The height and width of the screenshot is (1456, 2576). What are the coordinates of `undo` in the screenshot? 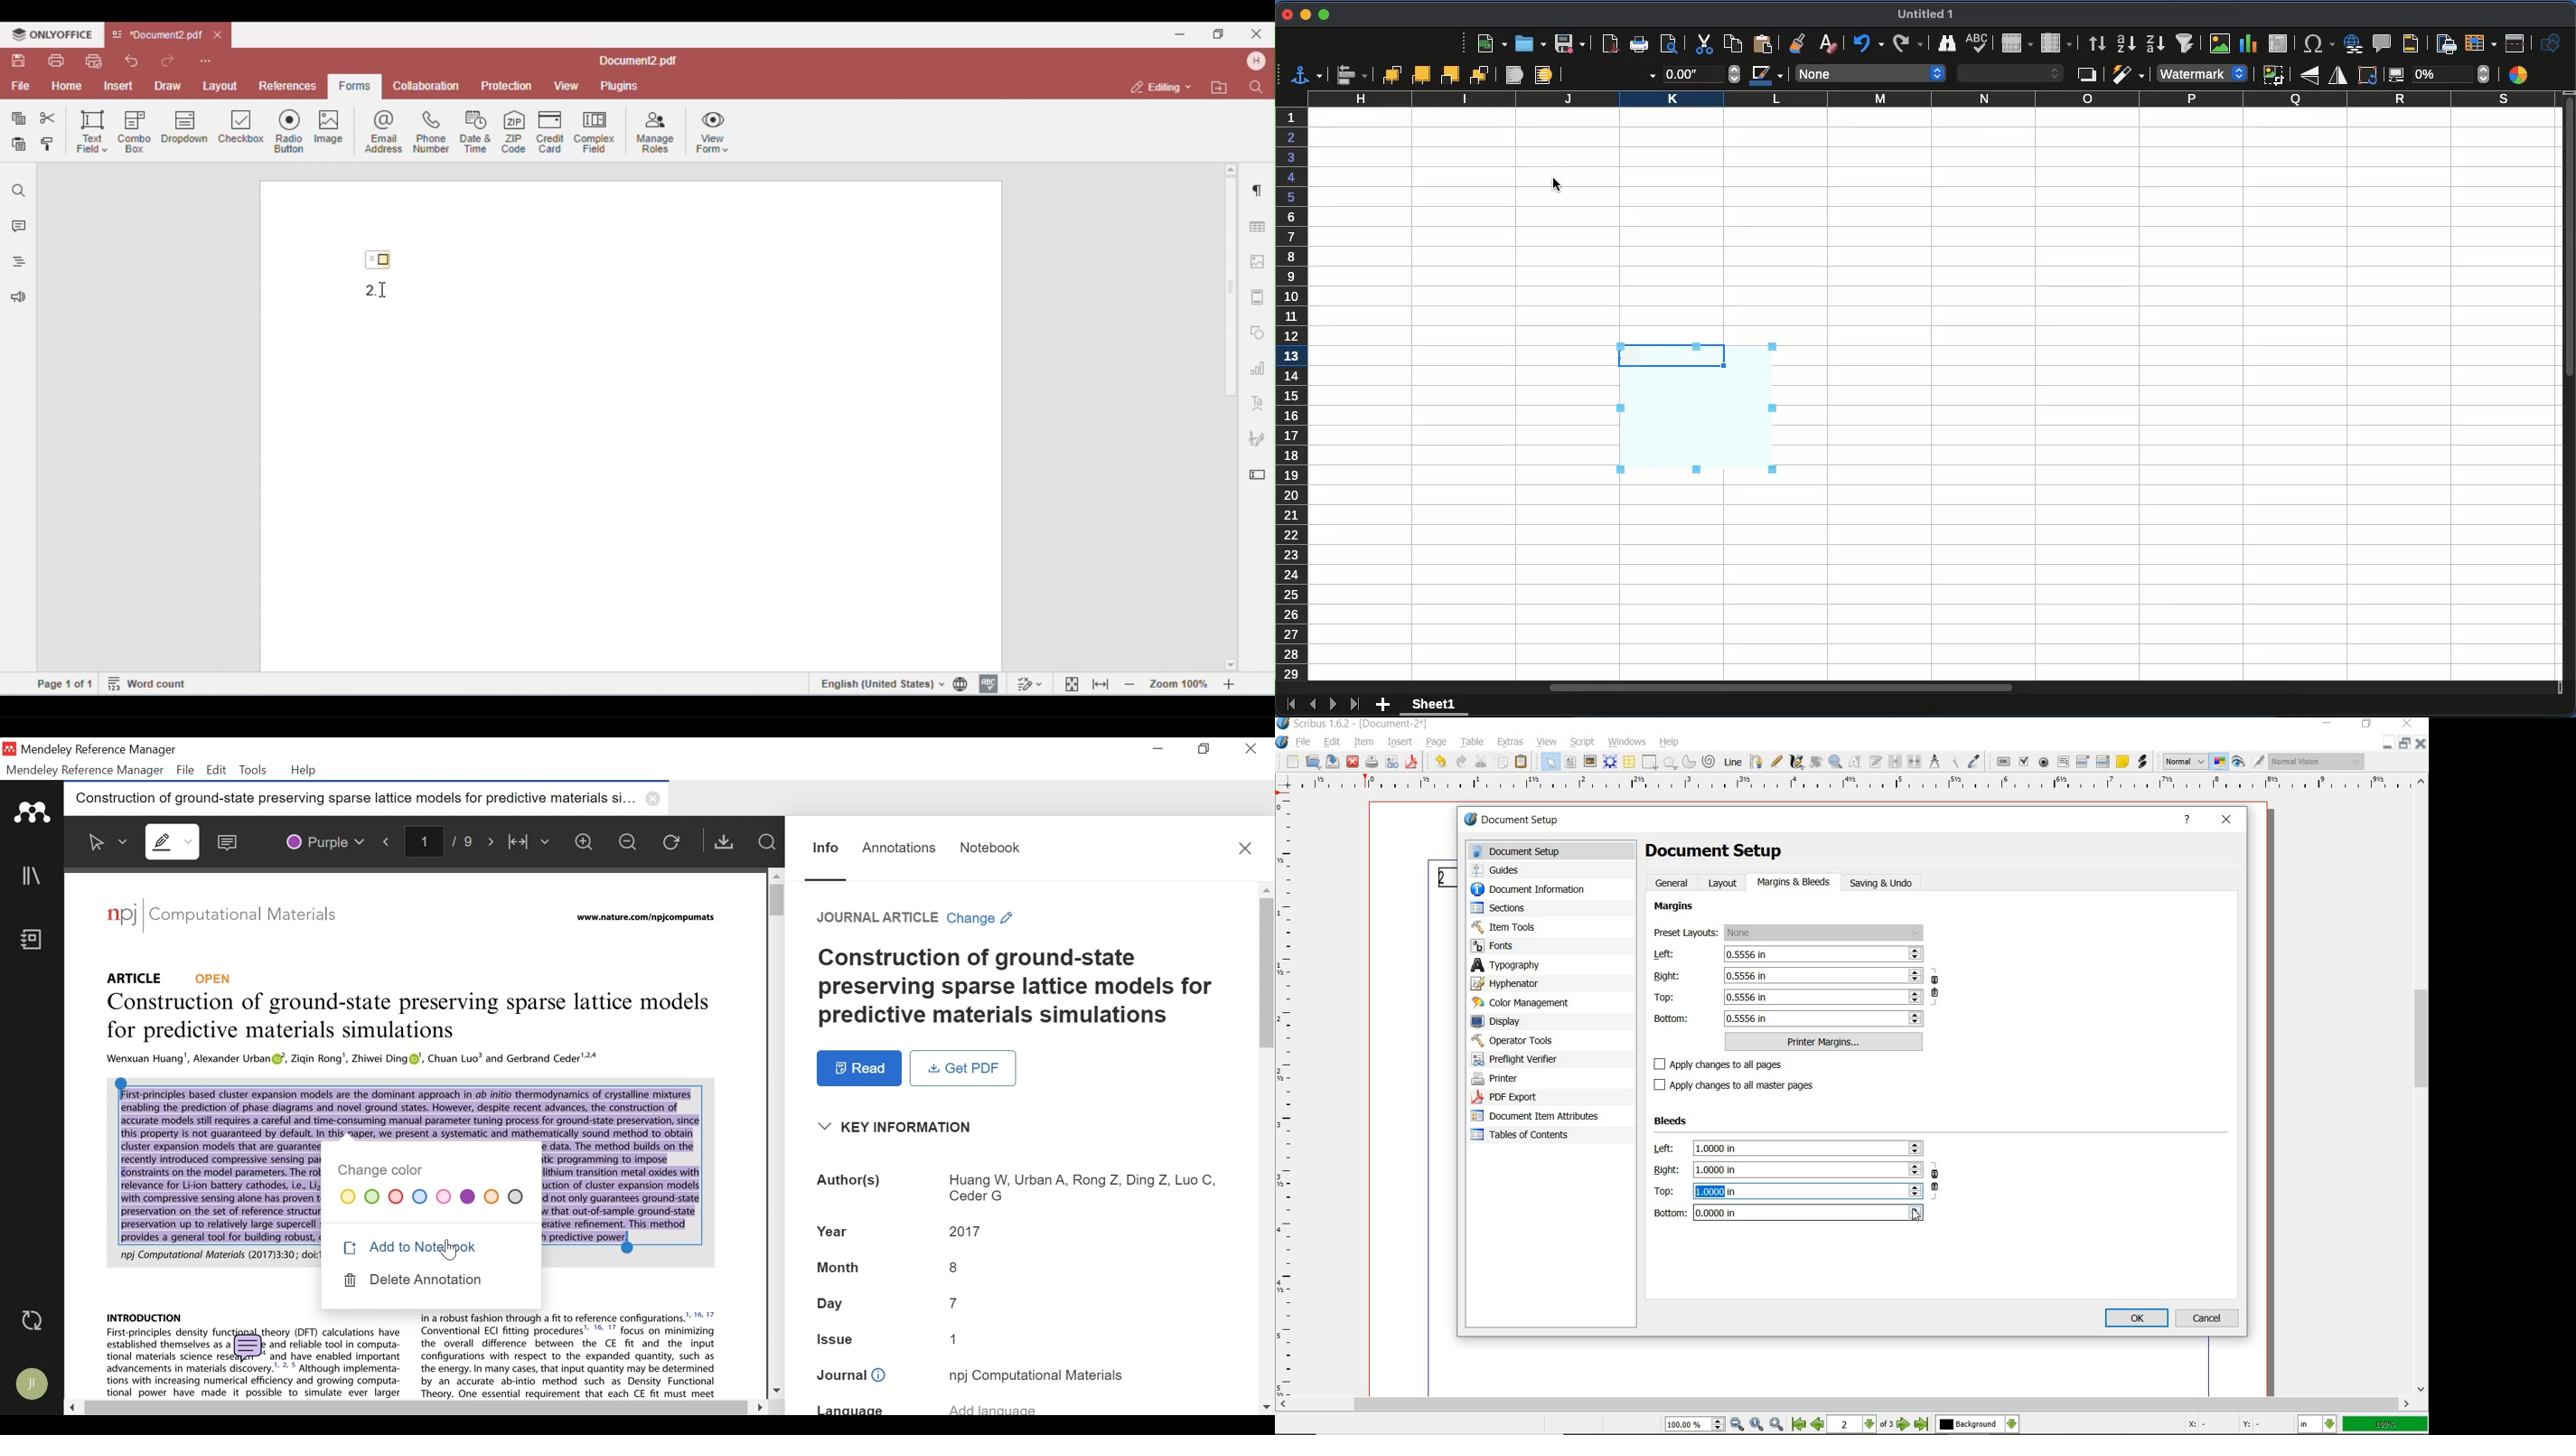 It's located at (1869, 42).